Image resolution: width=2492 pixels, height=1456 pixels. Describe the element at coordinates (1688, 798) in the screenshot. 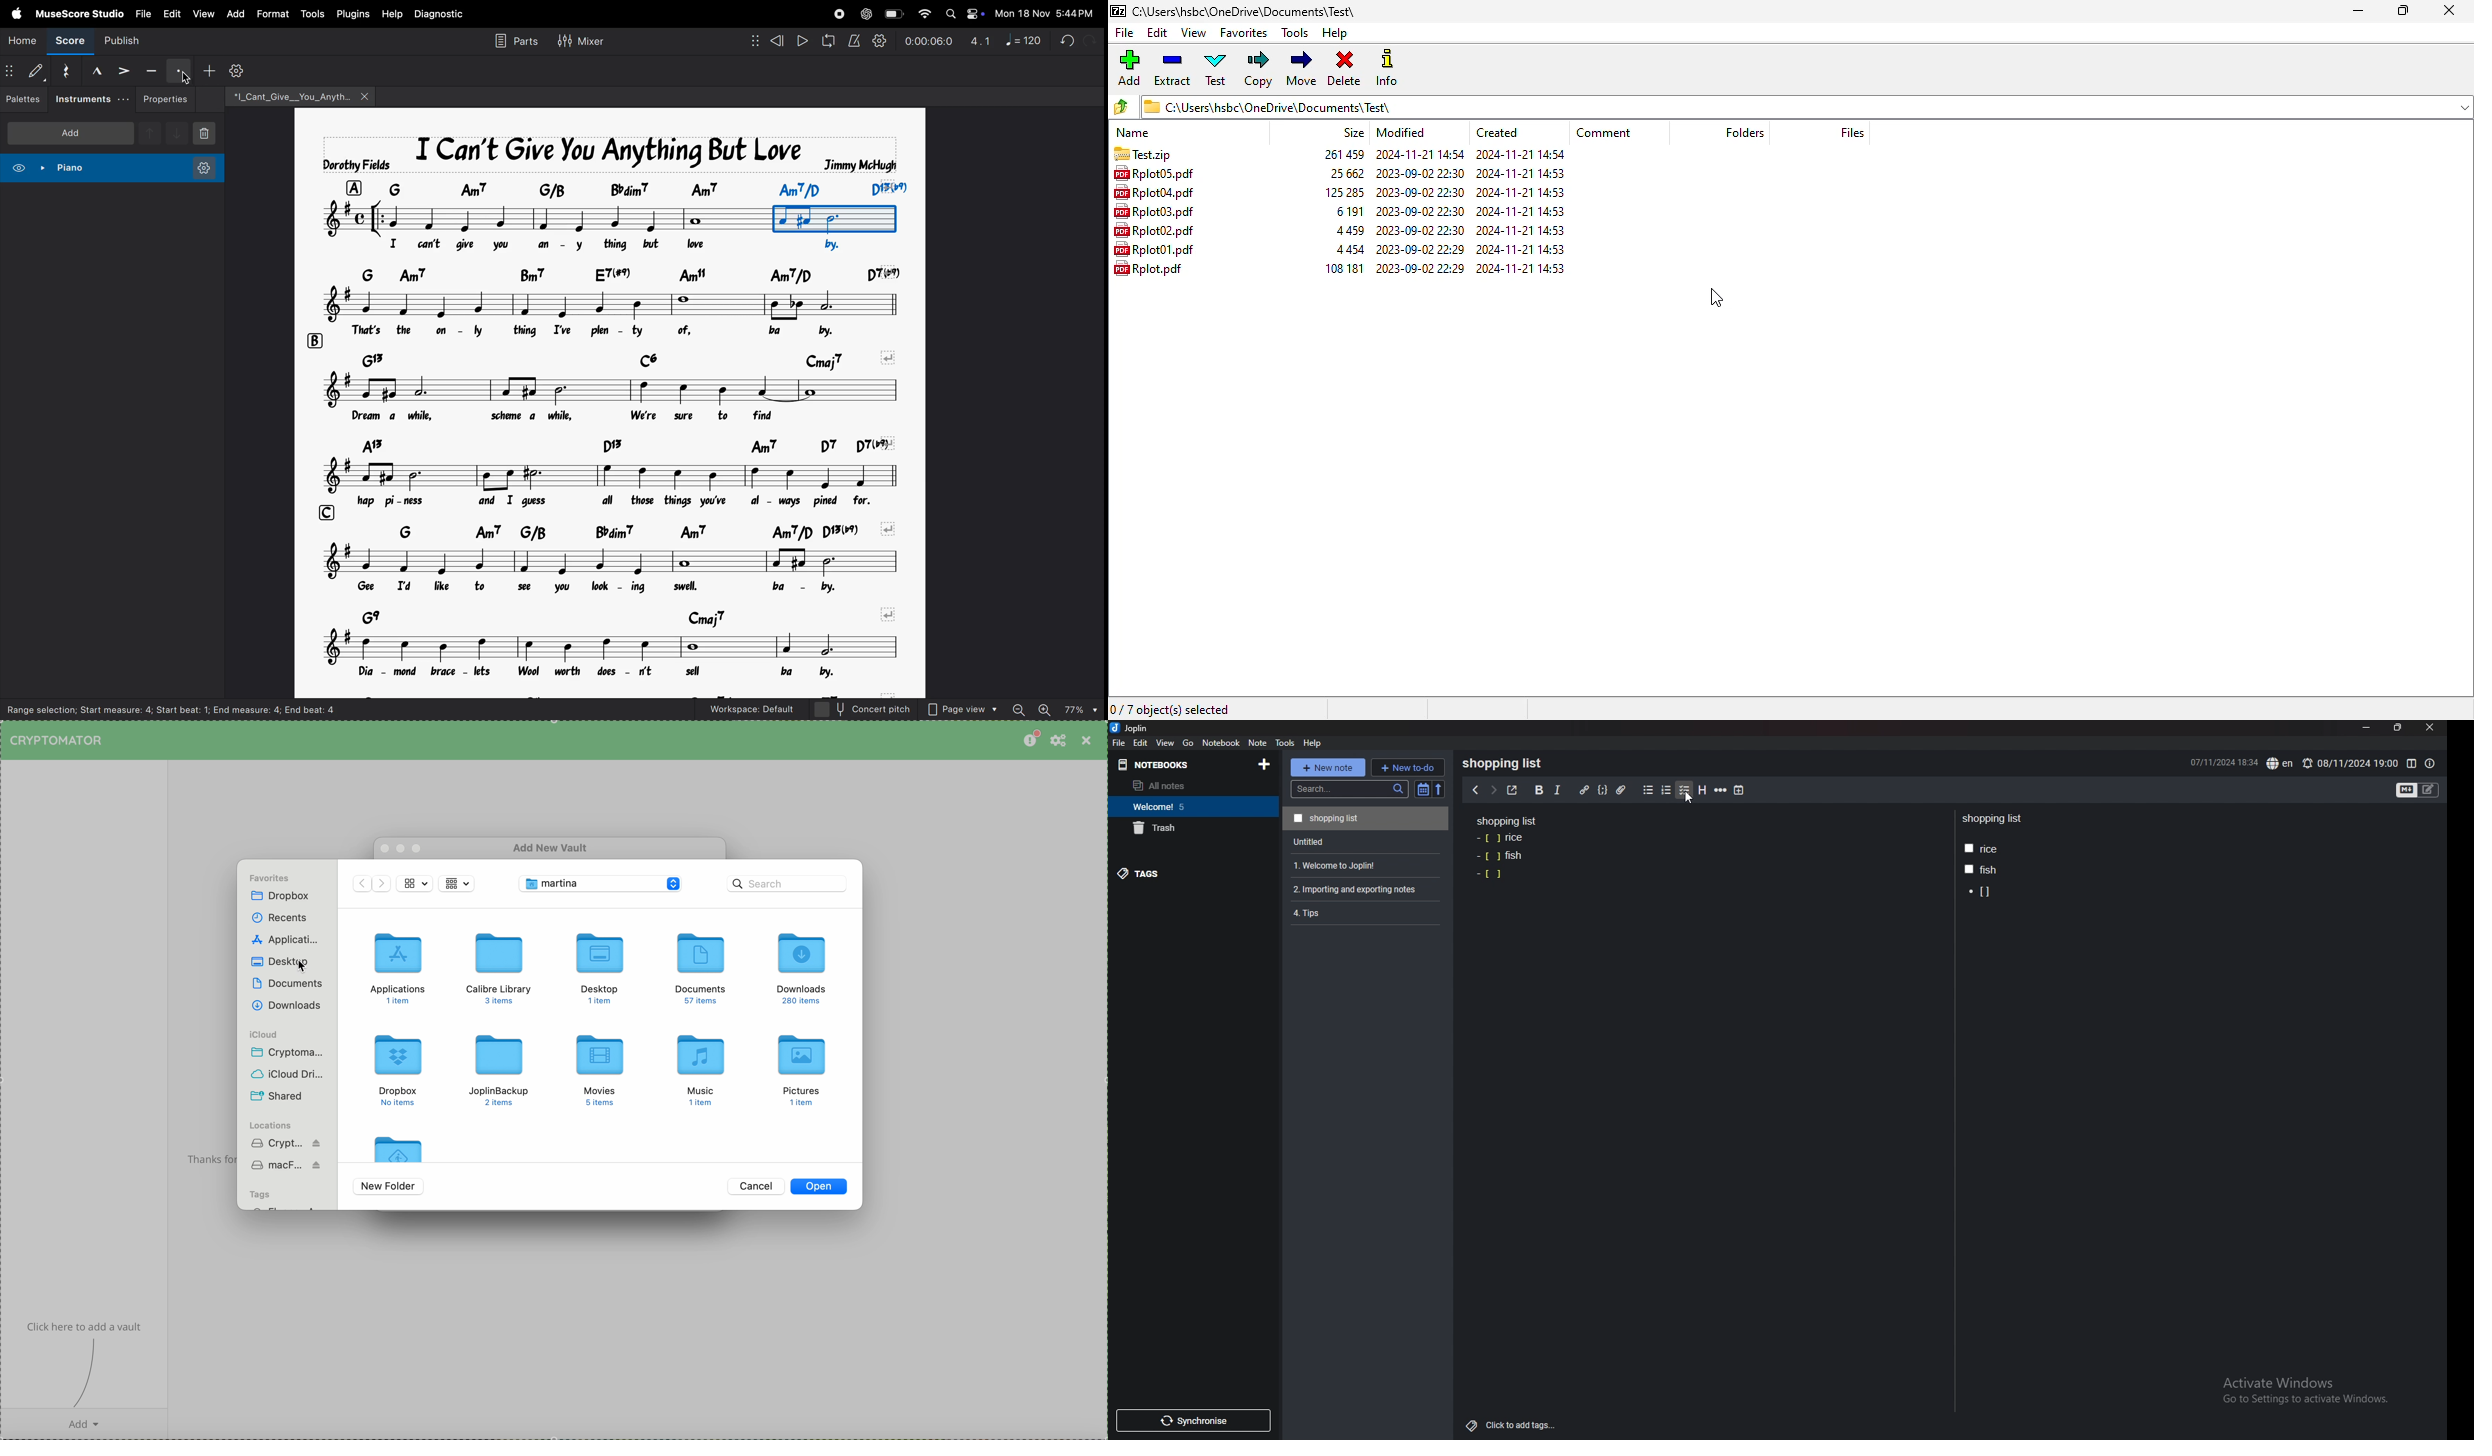

I see `cursor` at that location.